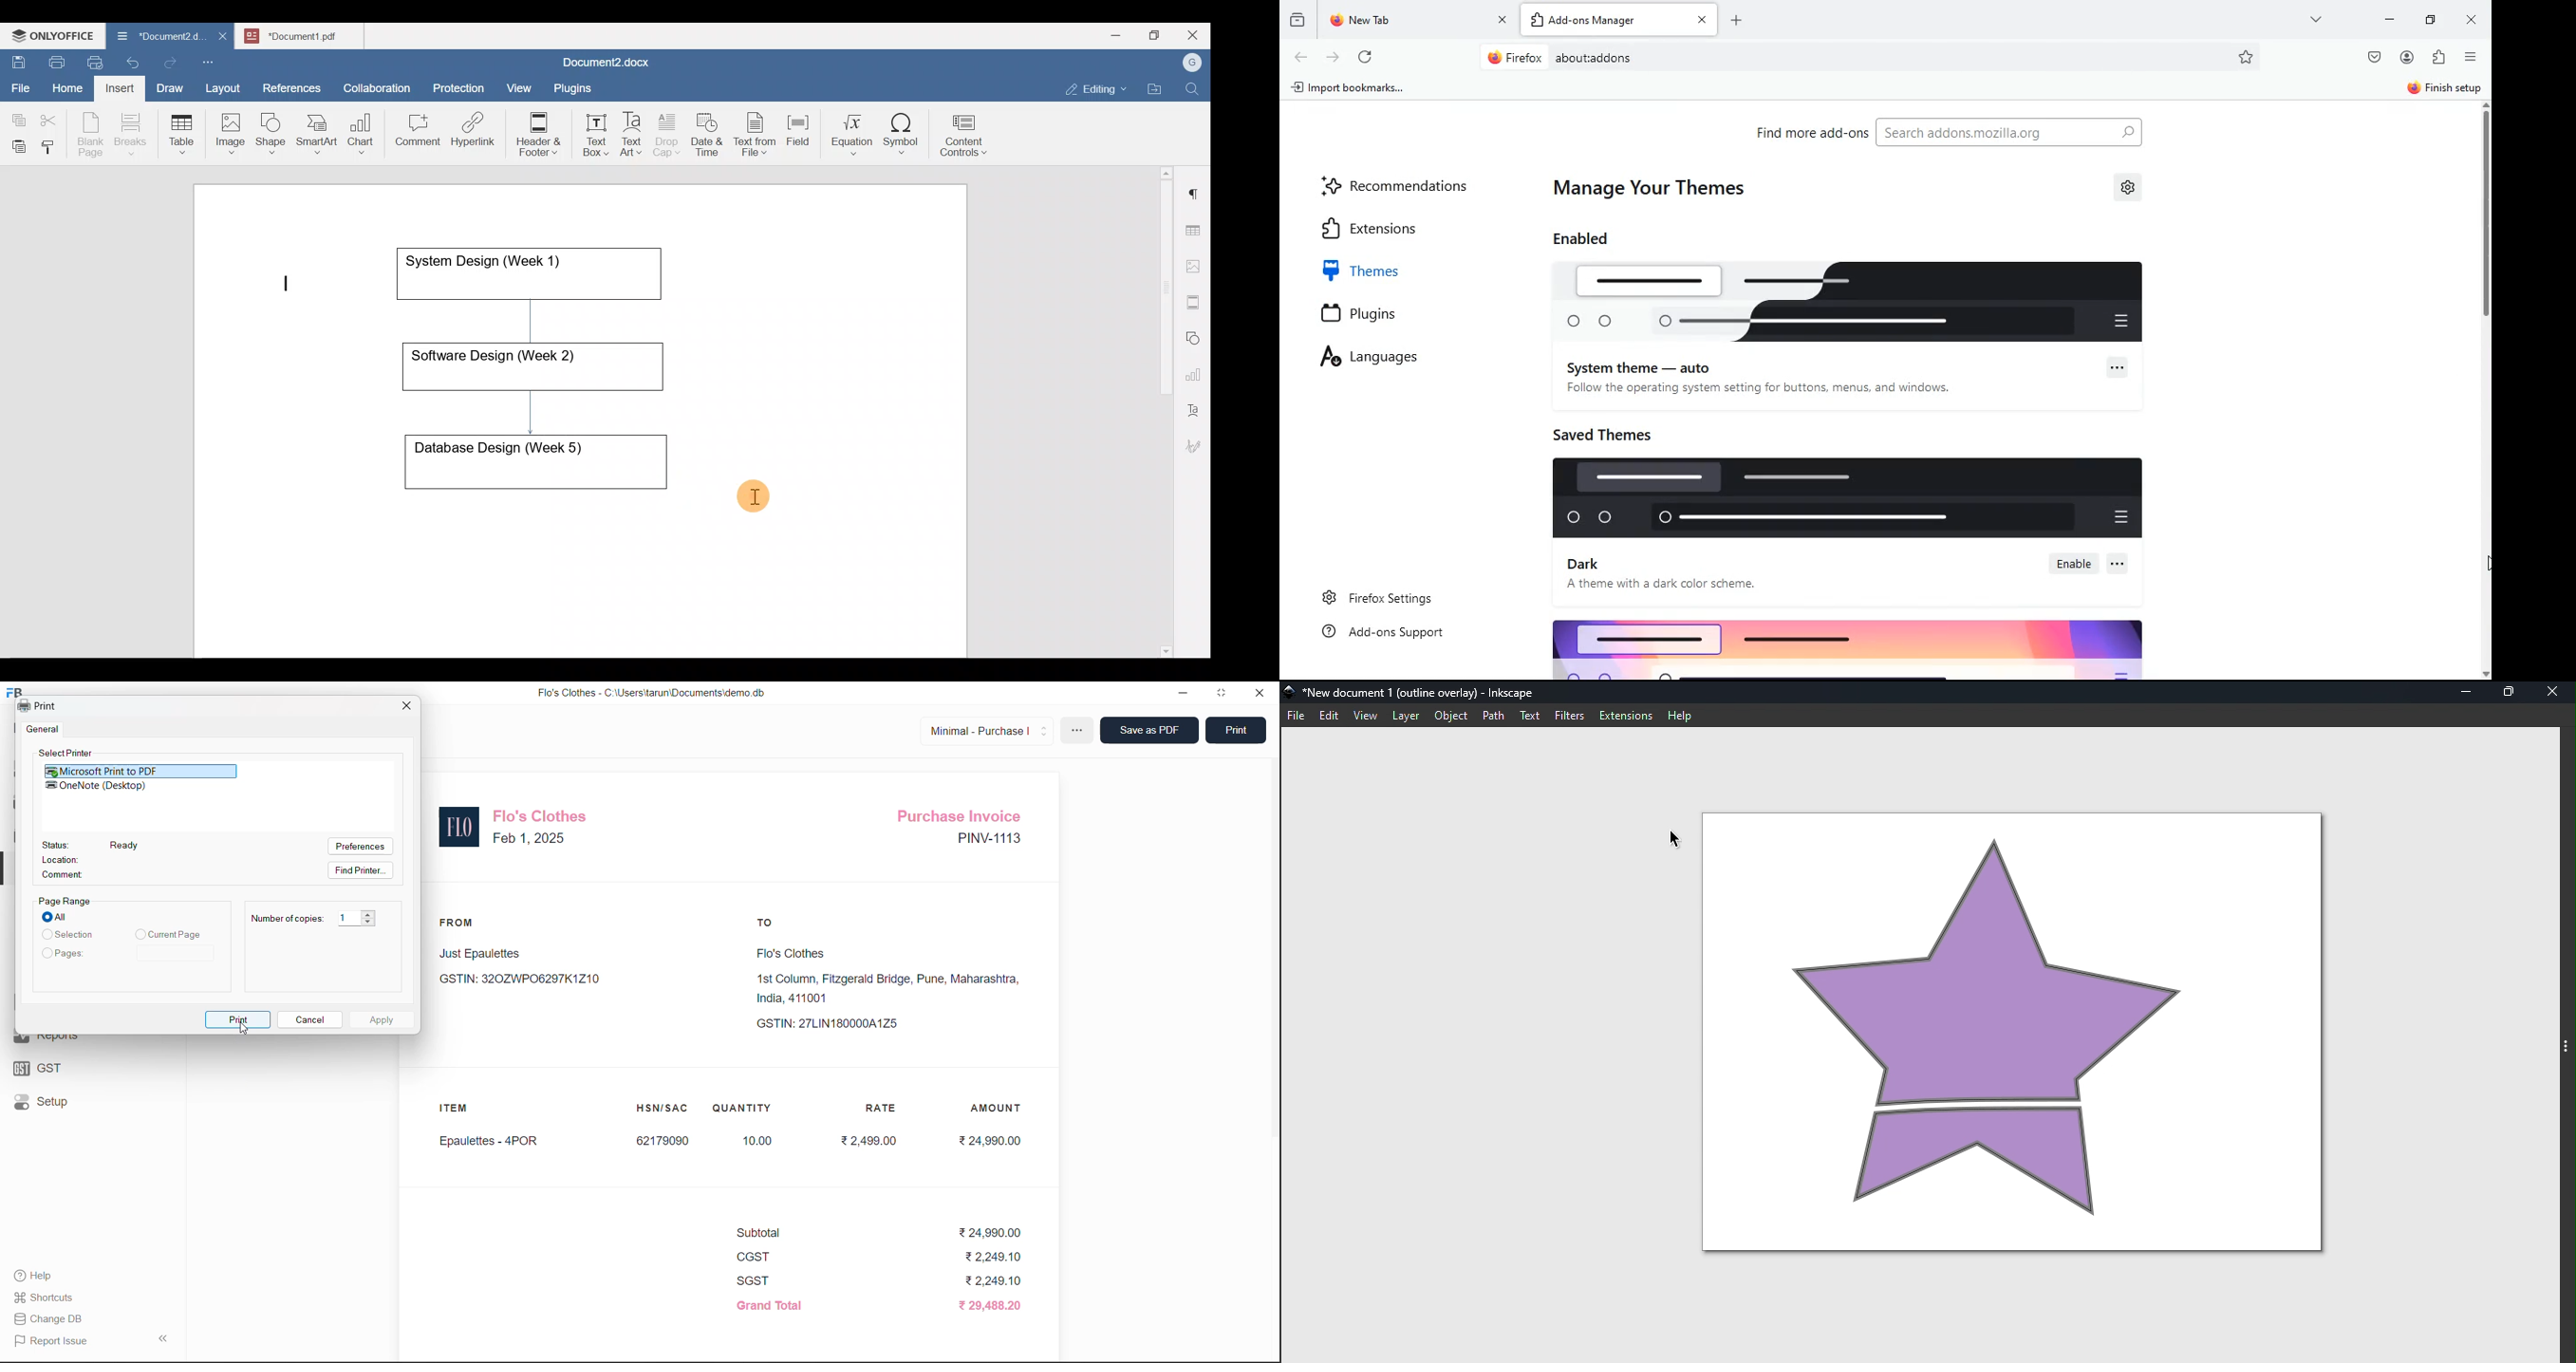 The width and height of the screenshot is (2576, 1372). What do you see at coordinates (1587, 238) in the screenshot?
I see `enabled` at bounding box center [1587, 238].